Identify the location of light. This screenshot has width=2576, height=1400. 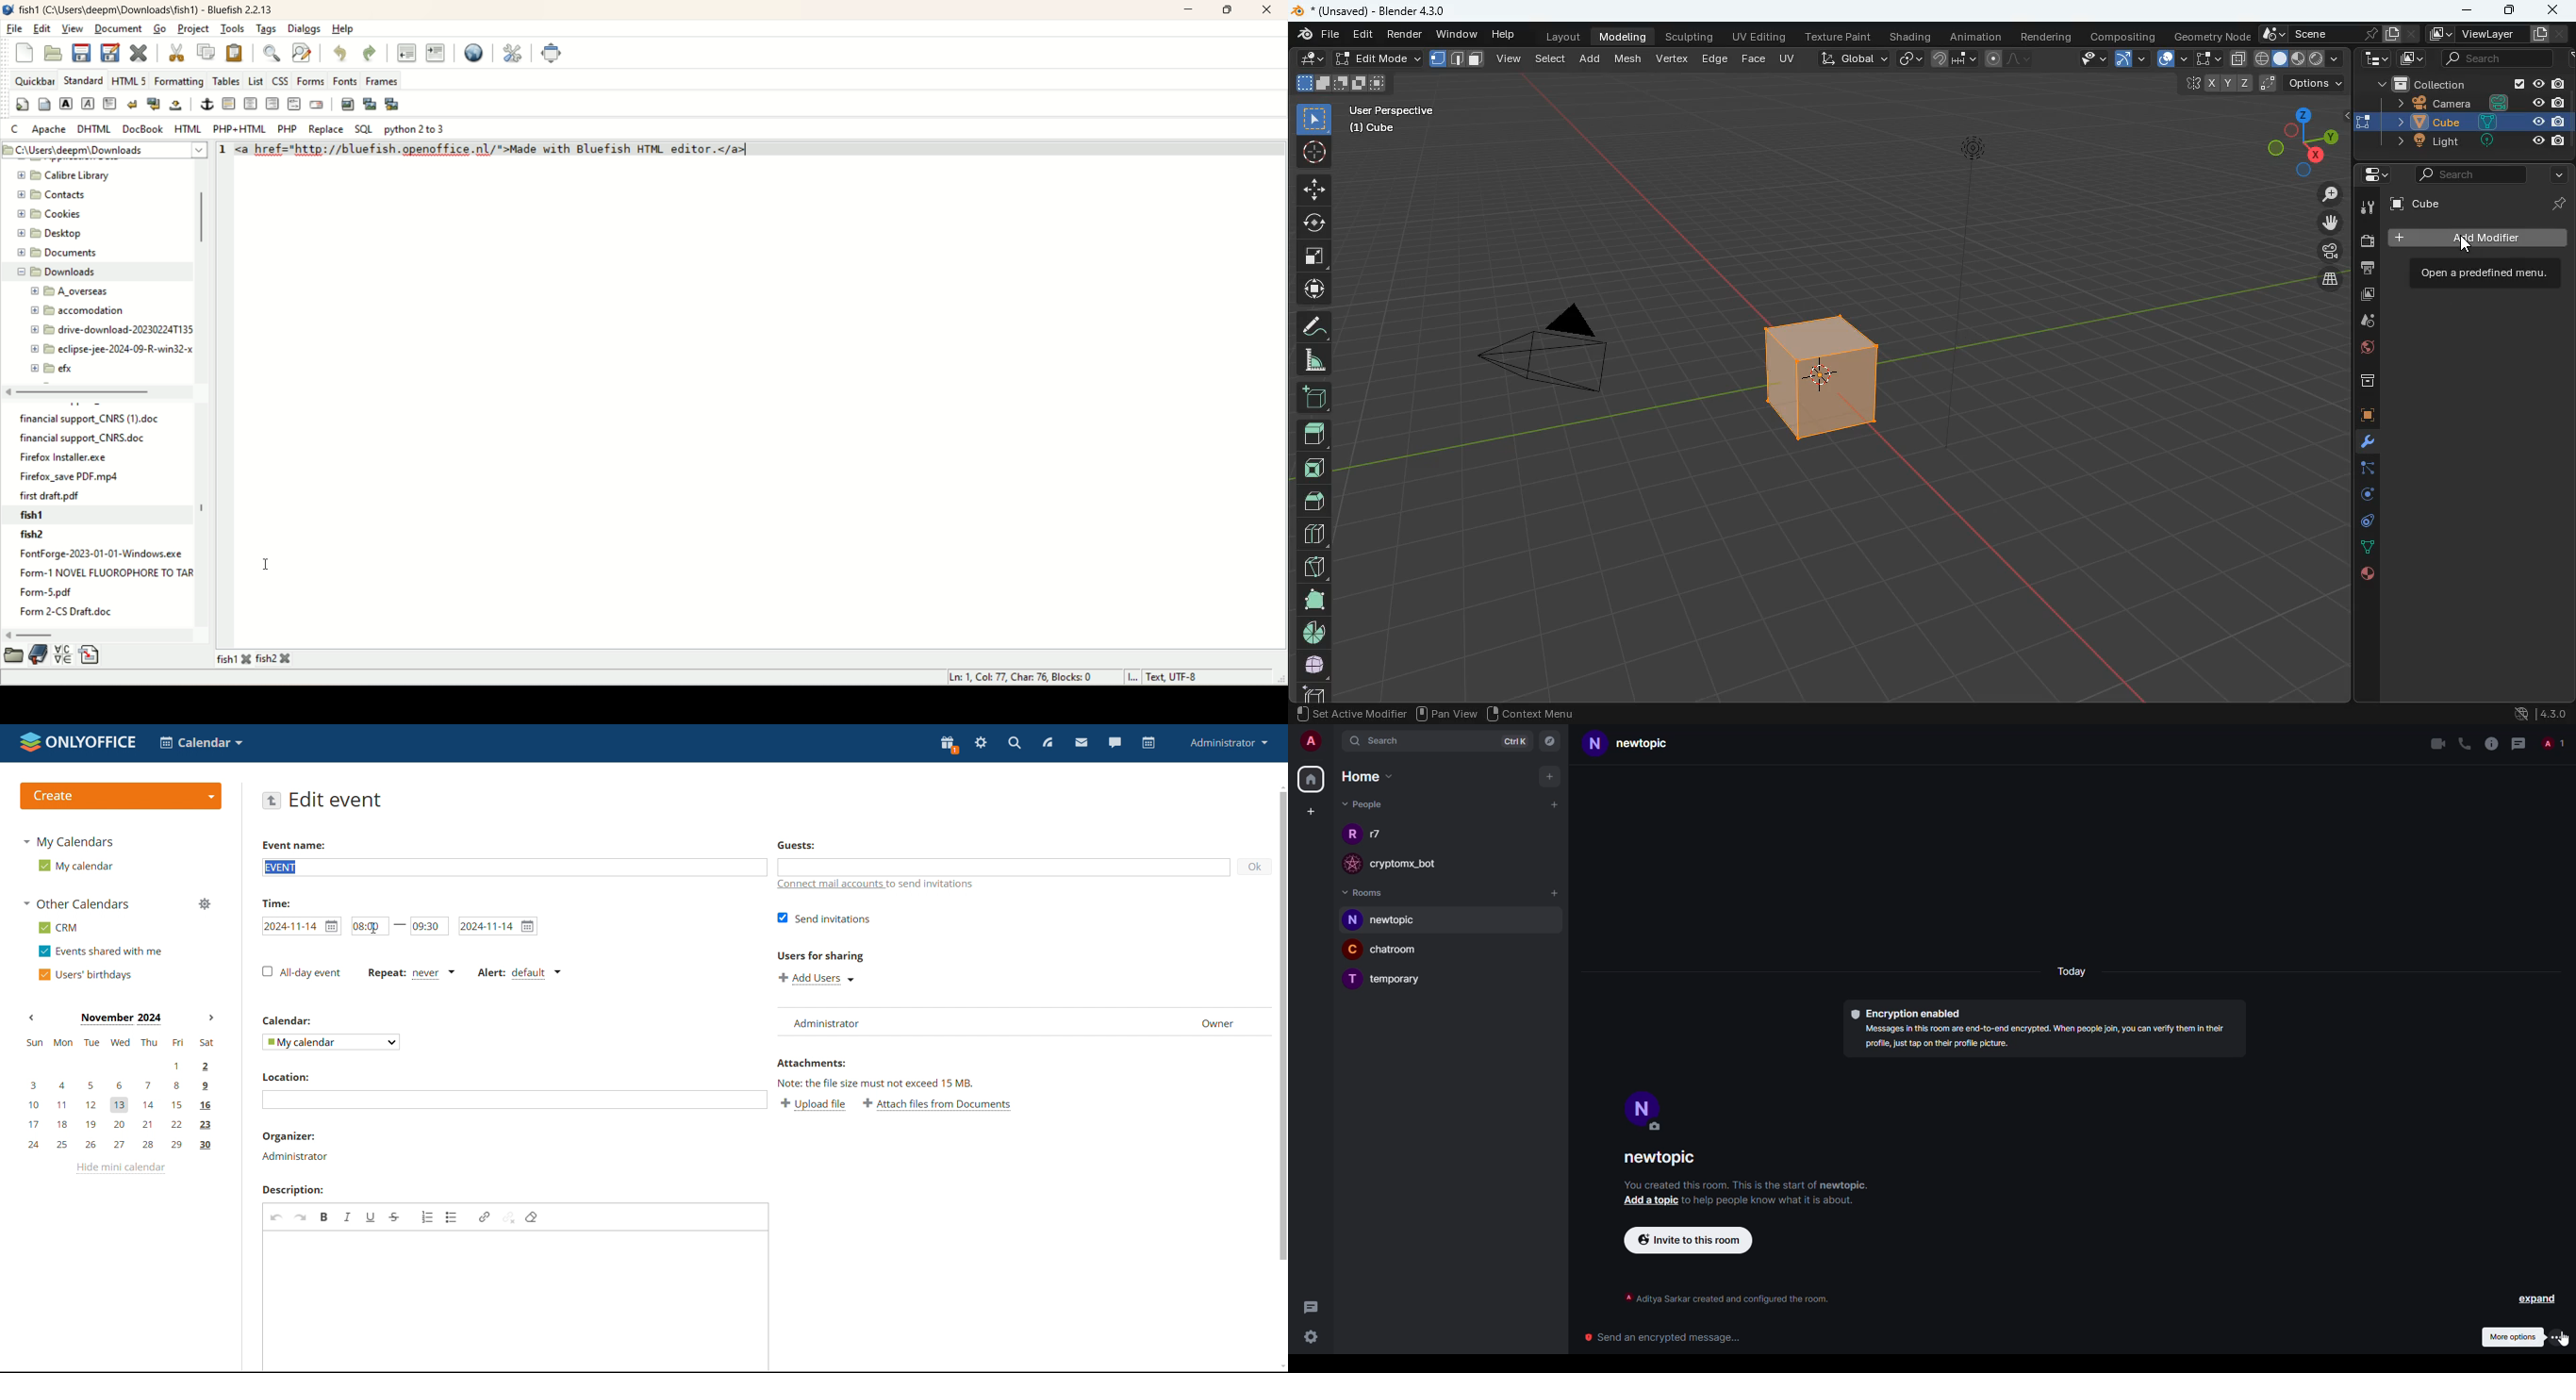
(1991, 184).